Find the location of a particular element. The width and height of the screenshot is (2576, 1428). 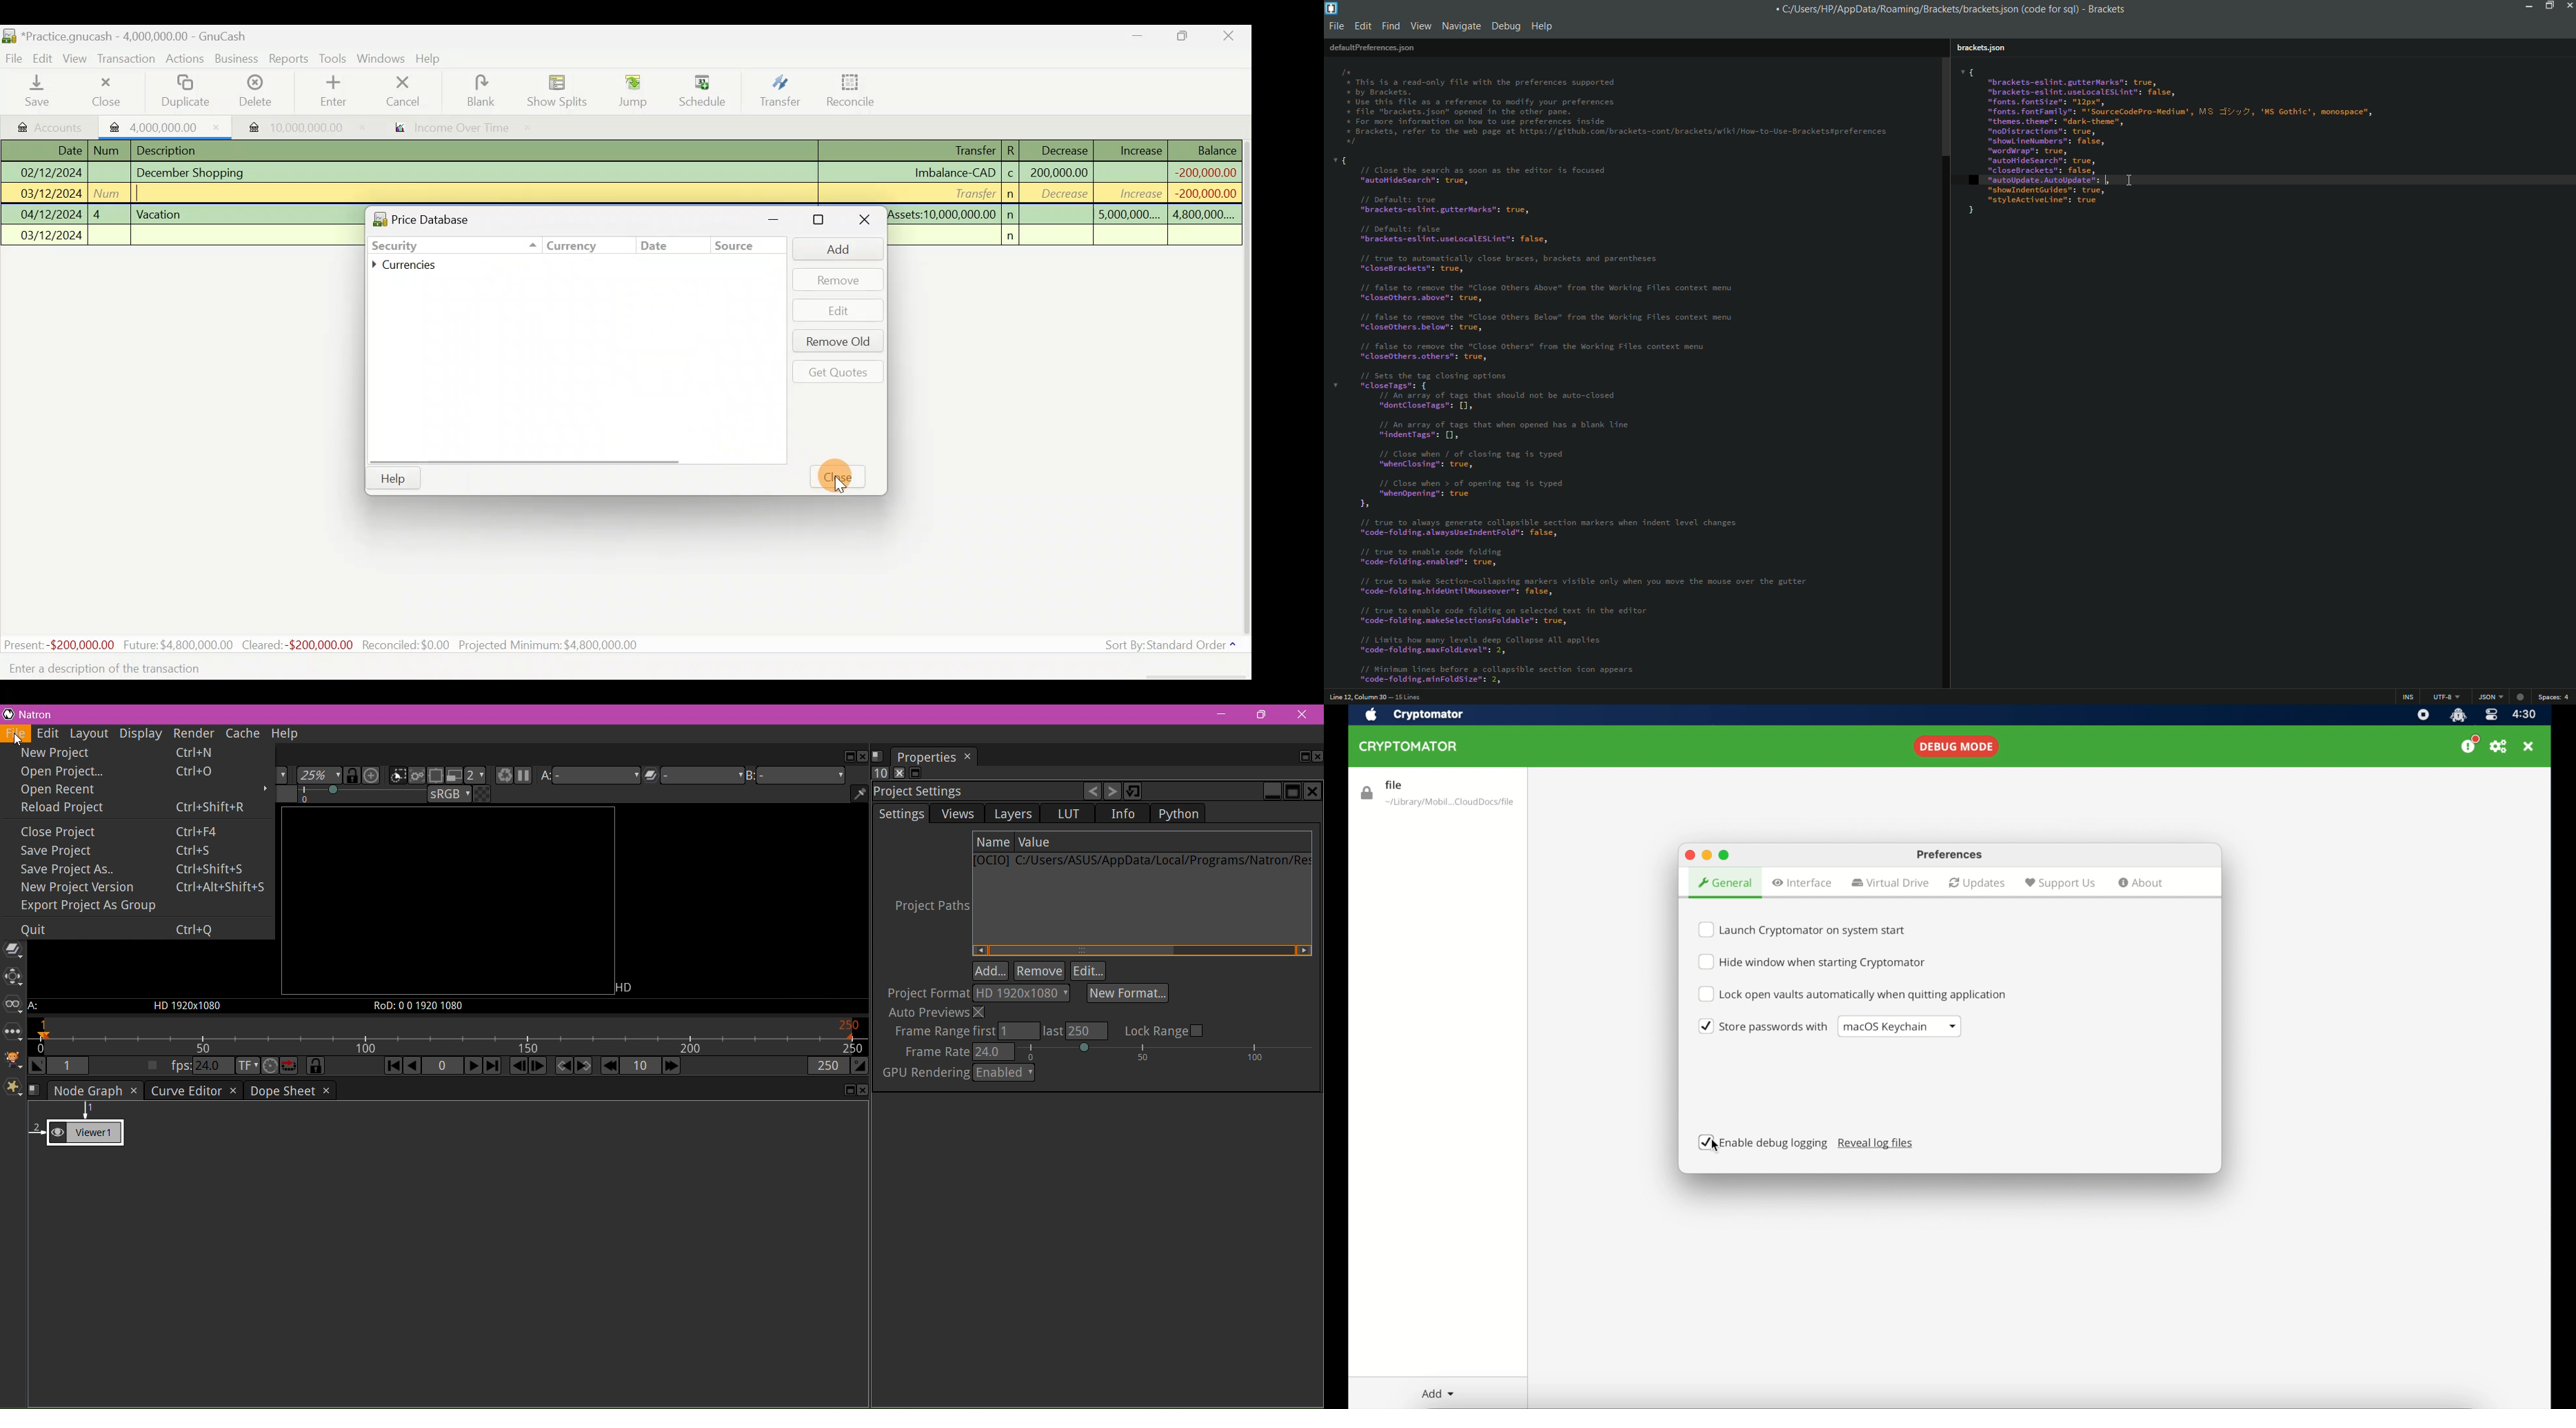

record is located at coordinates (2522, 695).